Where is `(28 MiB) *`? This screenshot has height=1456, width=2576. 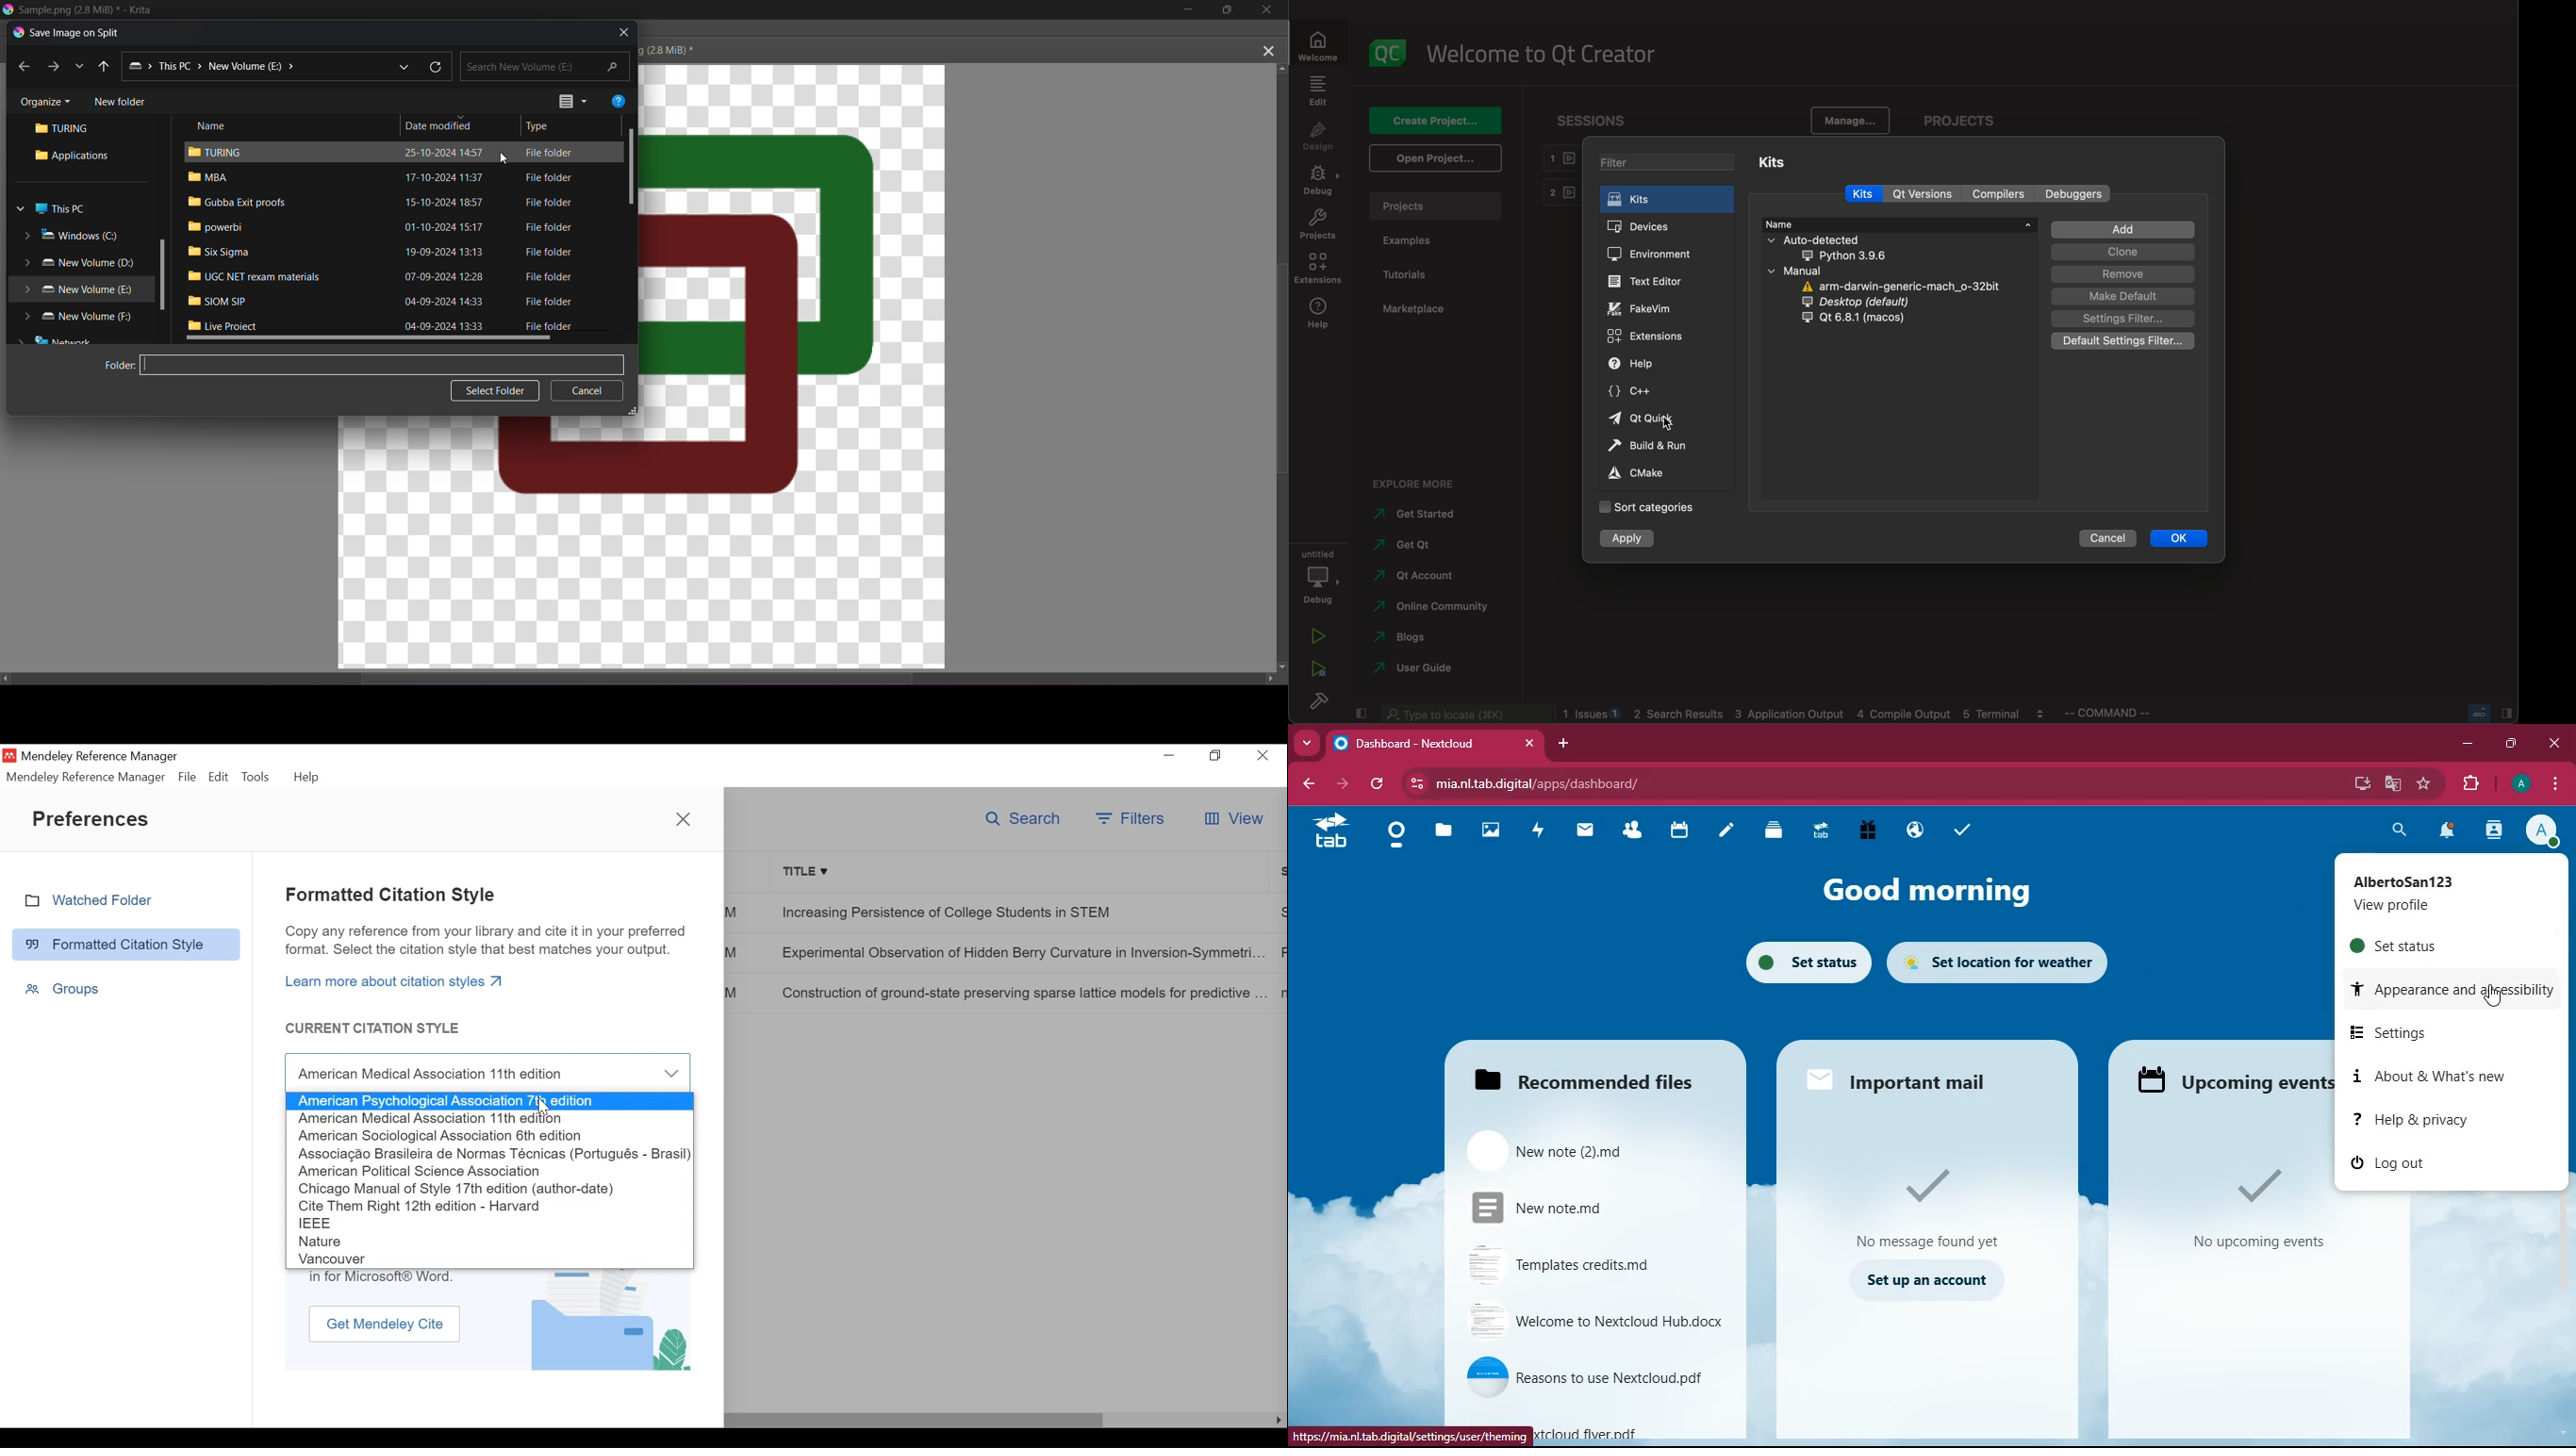
(28 MiB) * is located at coordinates (667, 50).